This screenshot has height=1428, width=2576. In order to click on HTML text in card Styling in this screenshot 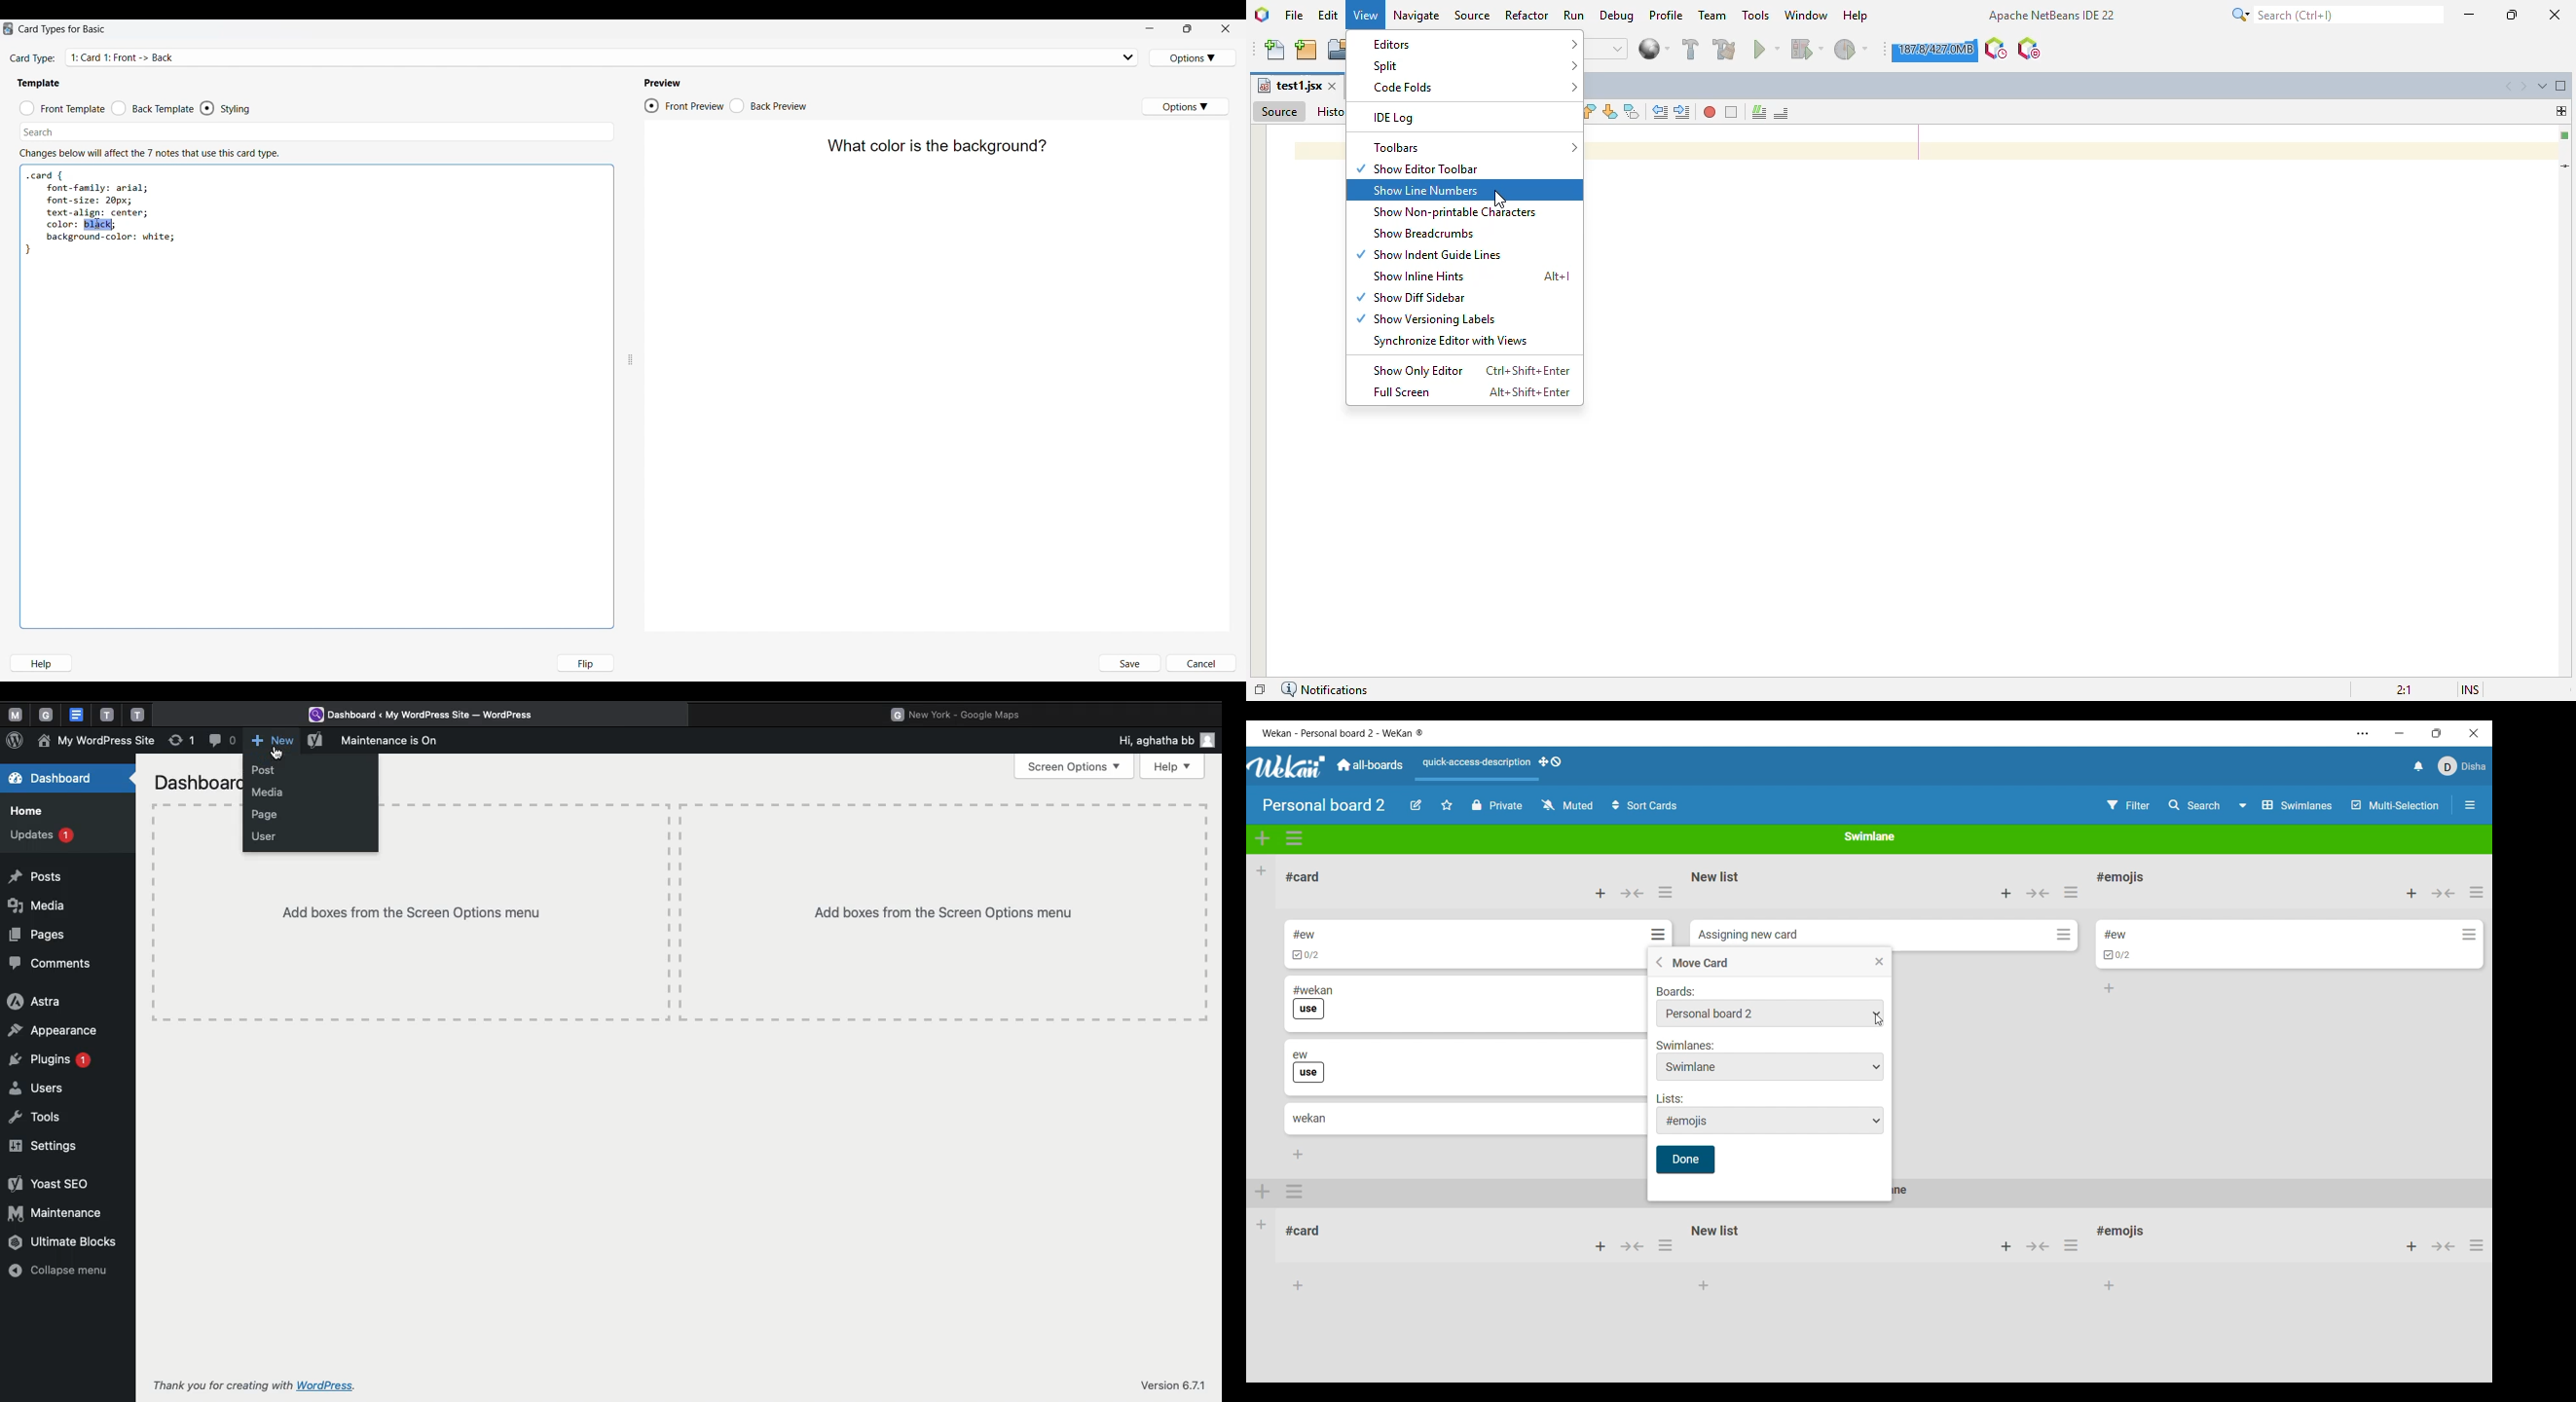, I will do `click(100, 212)`.